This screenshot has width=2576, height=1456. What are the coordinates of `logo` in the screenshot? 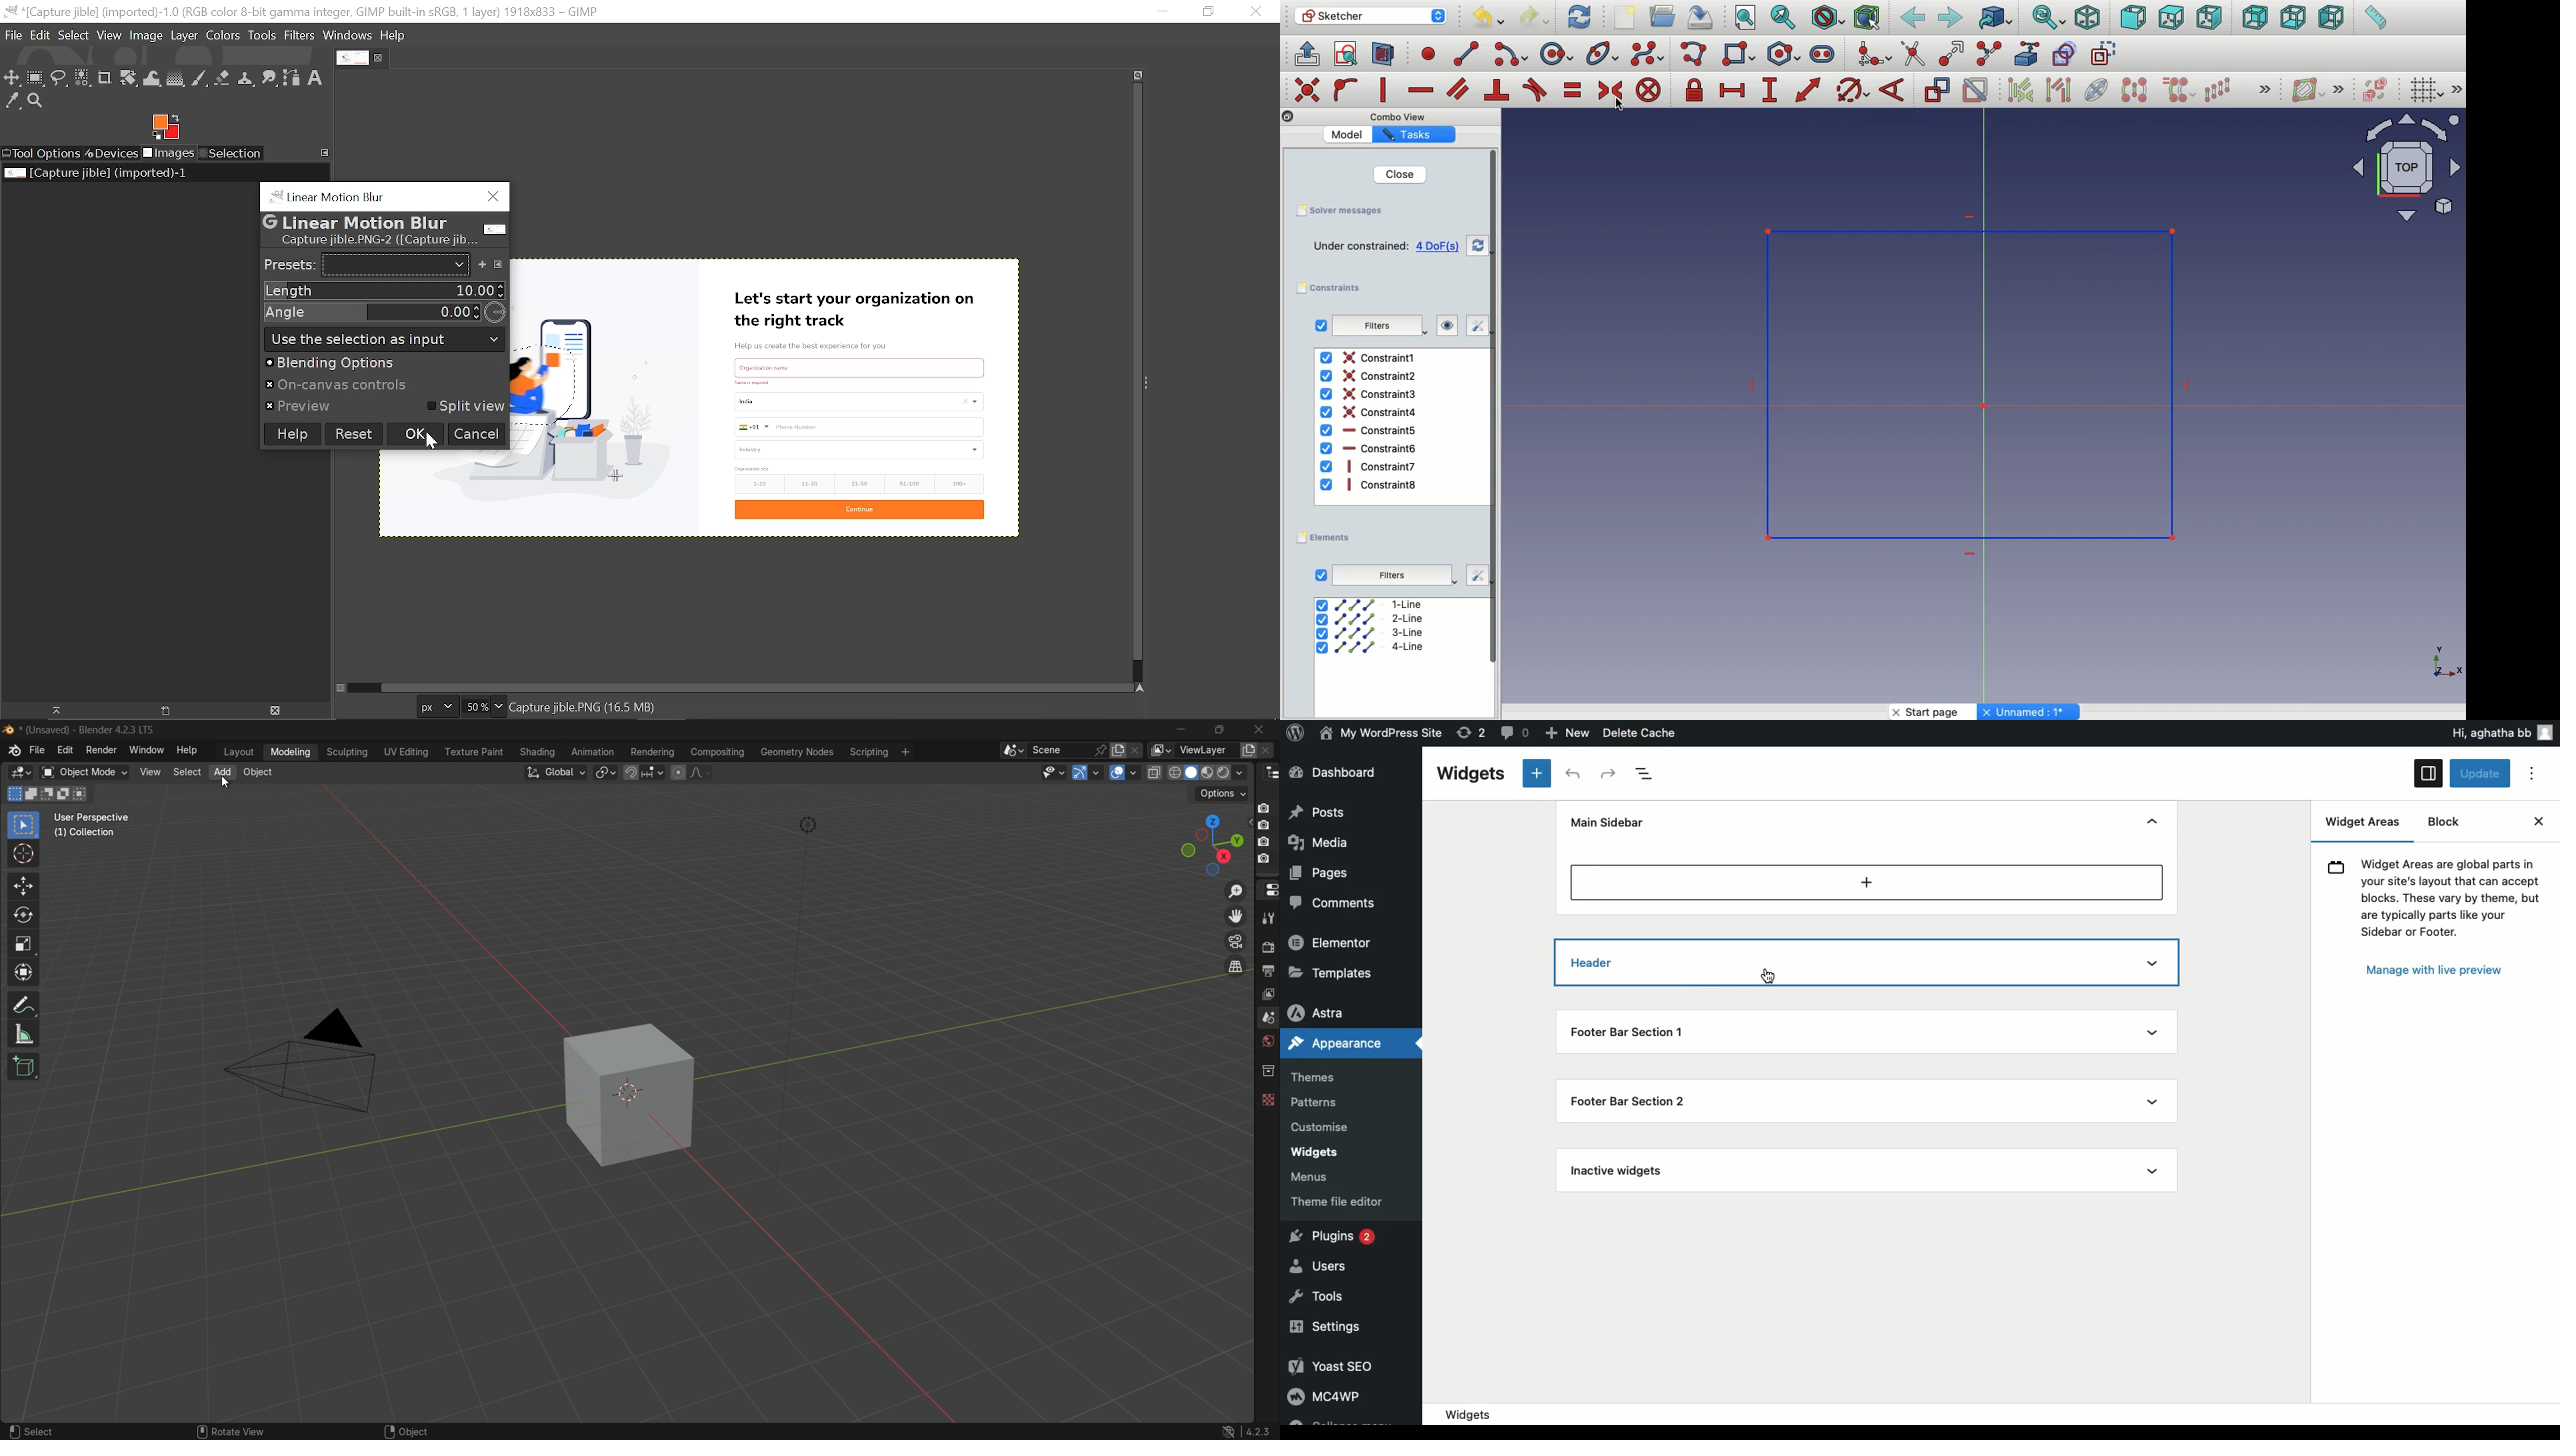 It's located at (1228, 1432).